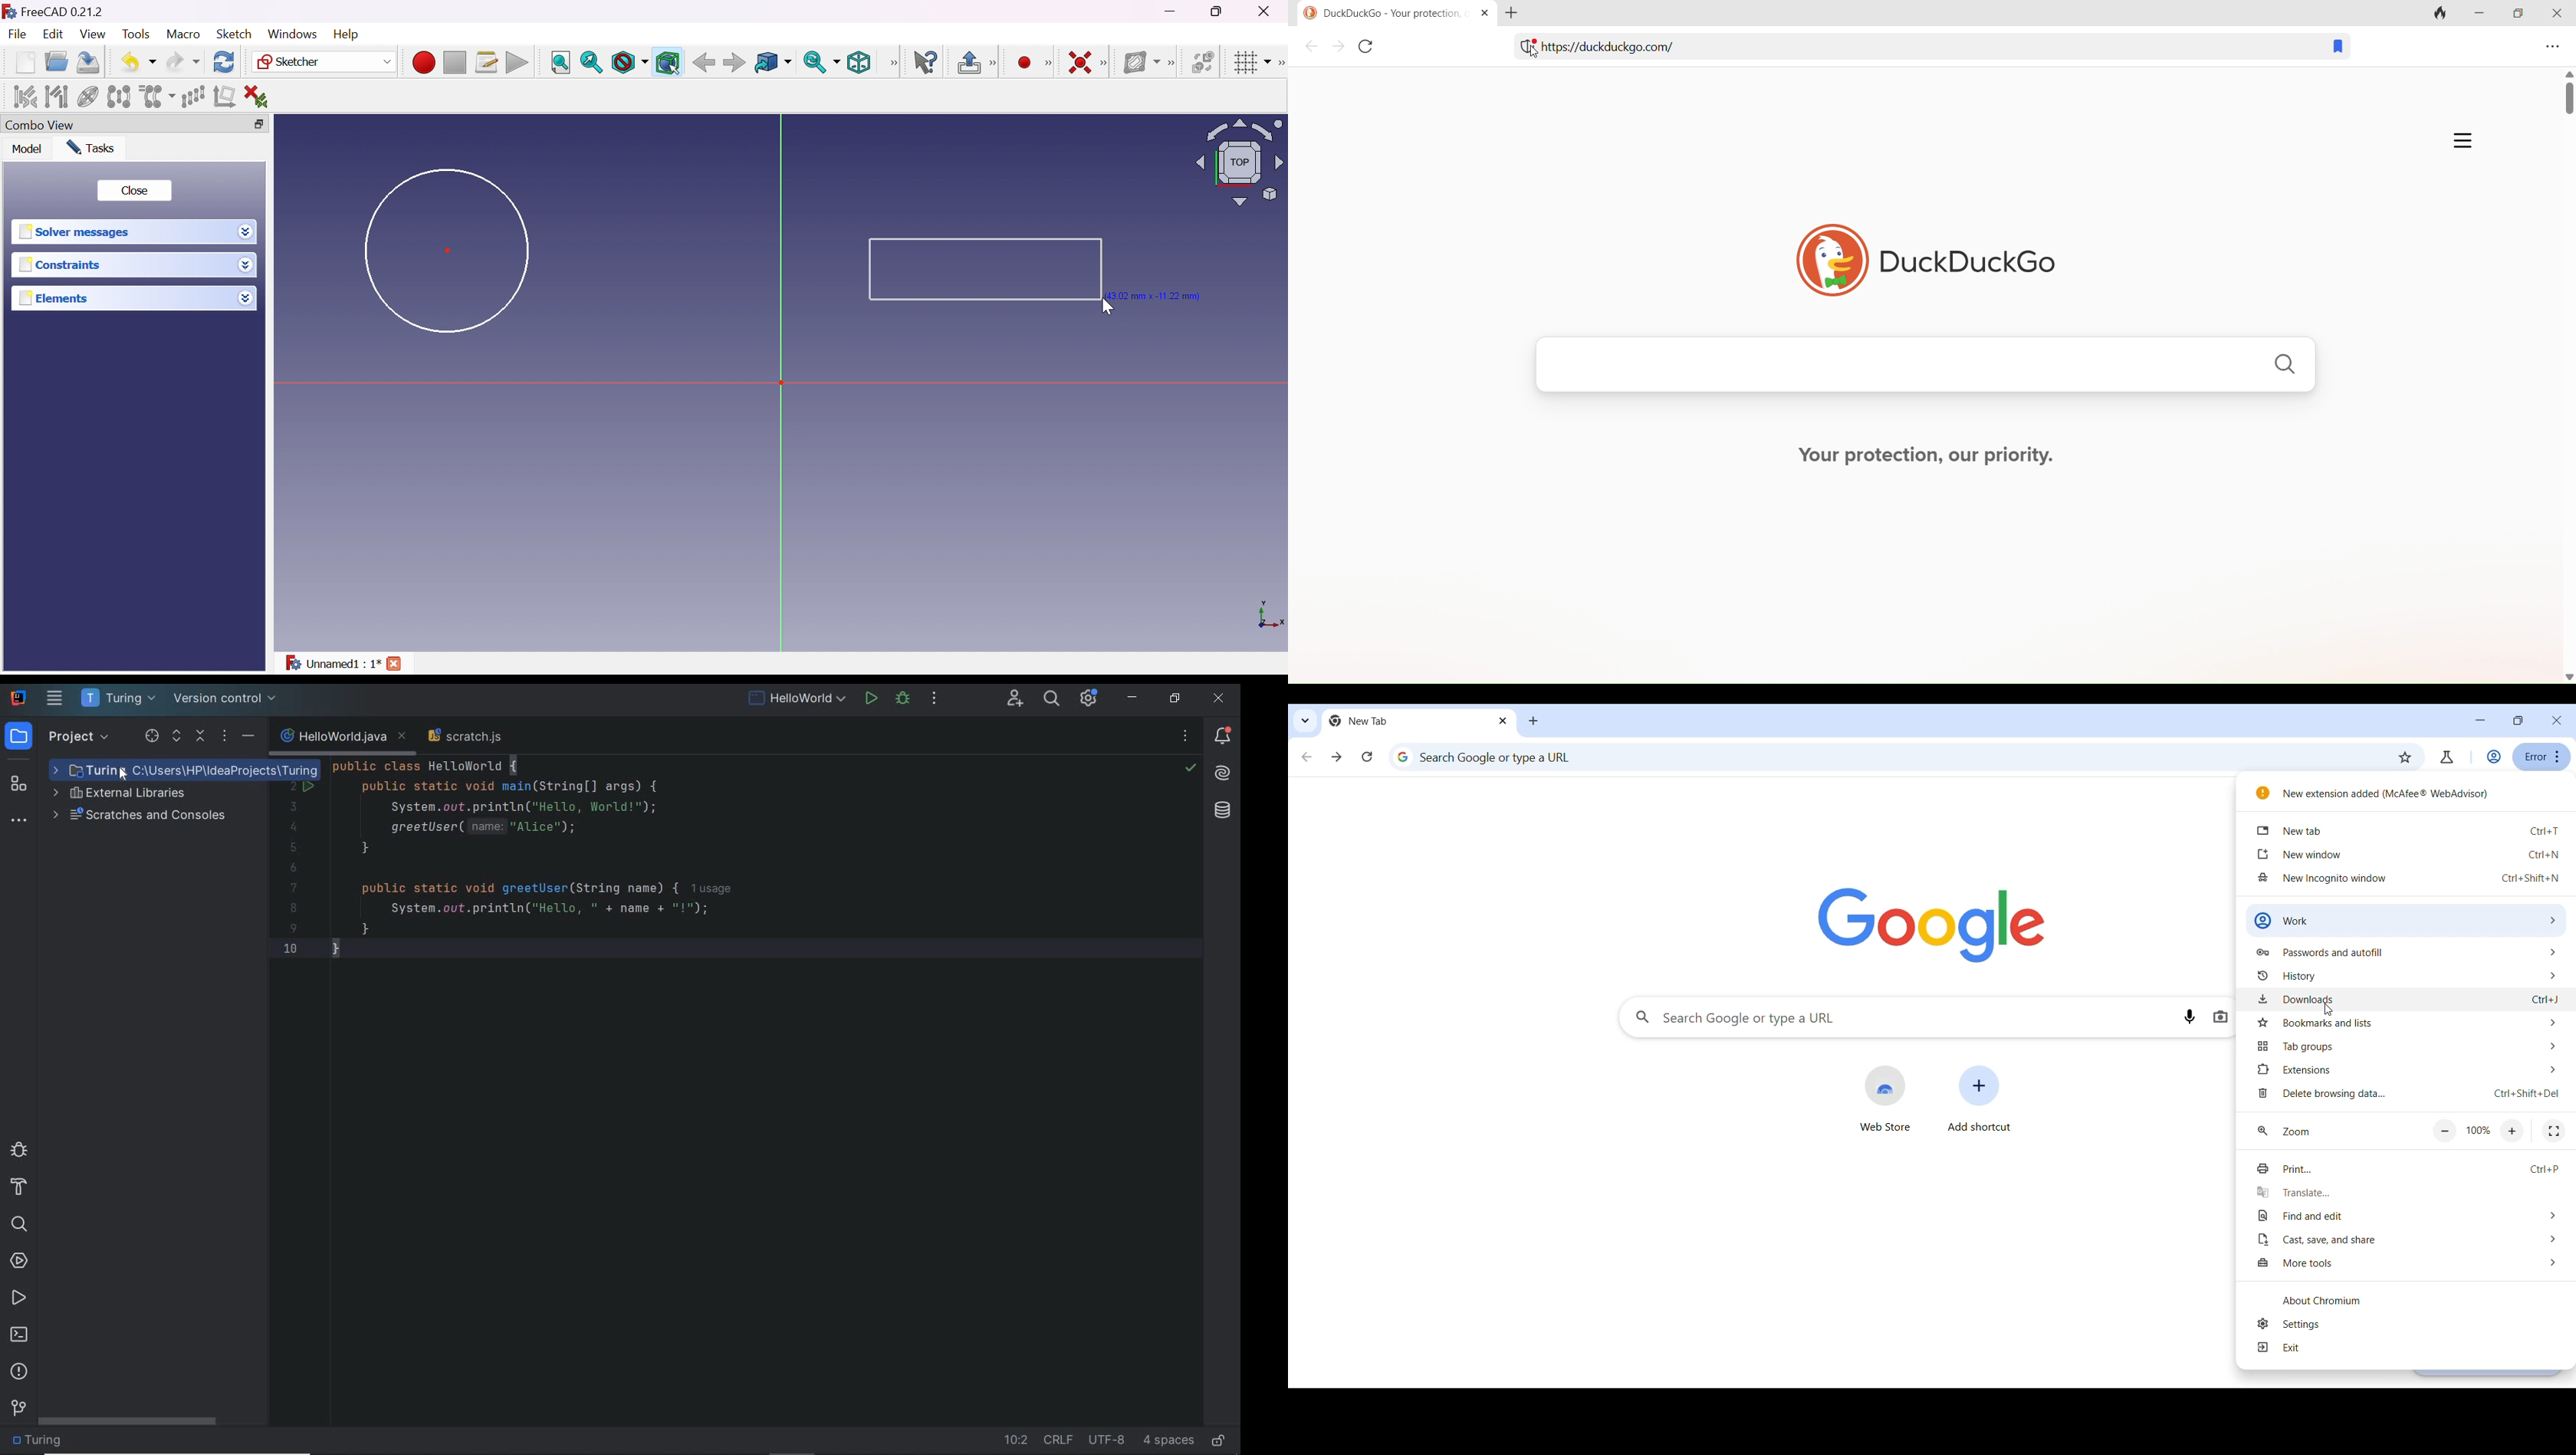 The height and width of the screenshot is (1456, 2576). I want to click on New, so click(25, 62).